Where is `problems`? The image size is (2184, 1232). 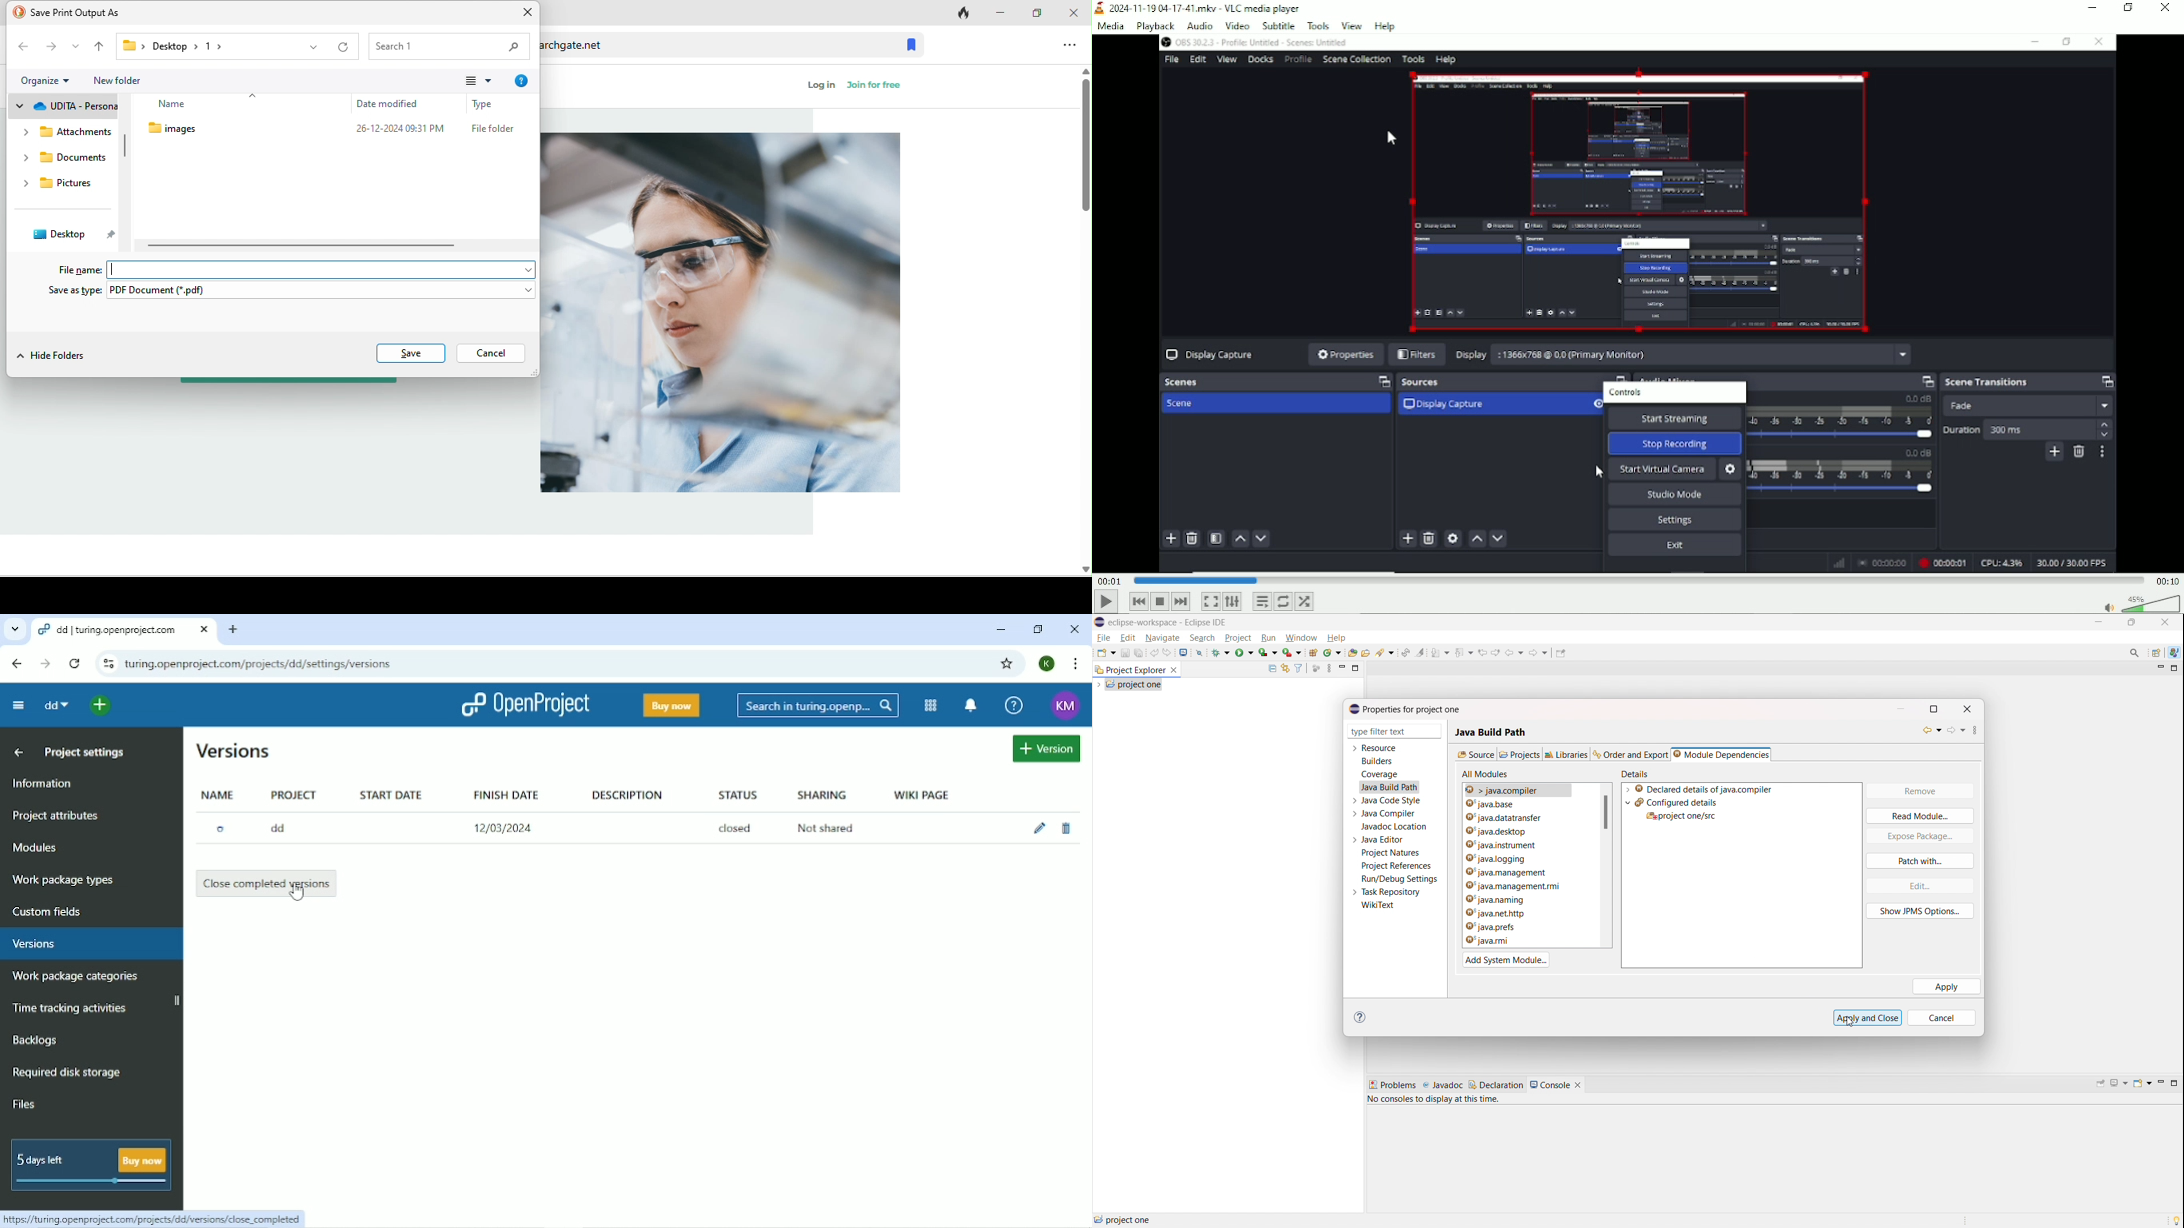 problems is located at coordinates (1392, 1085).